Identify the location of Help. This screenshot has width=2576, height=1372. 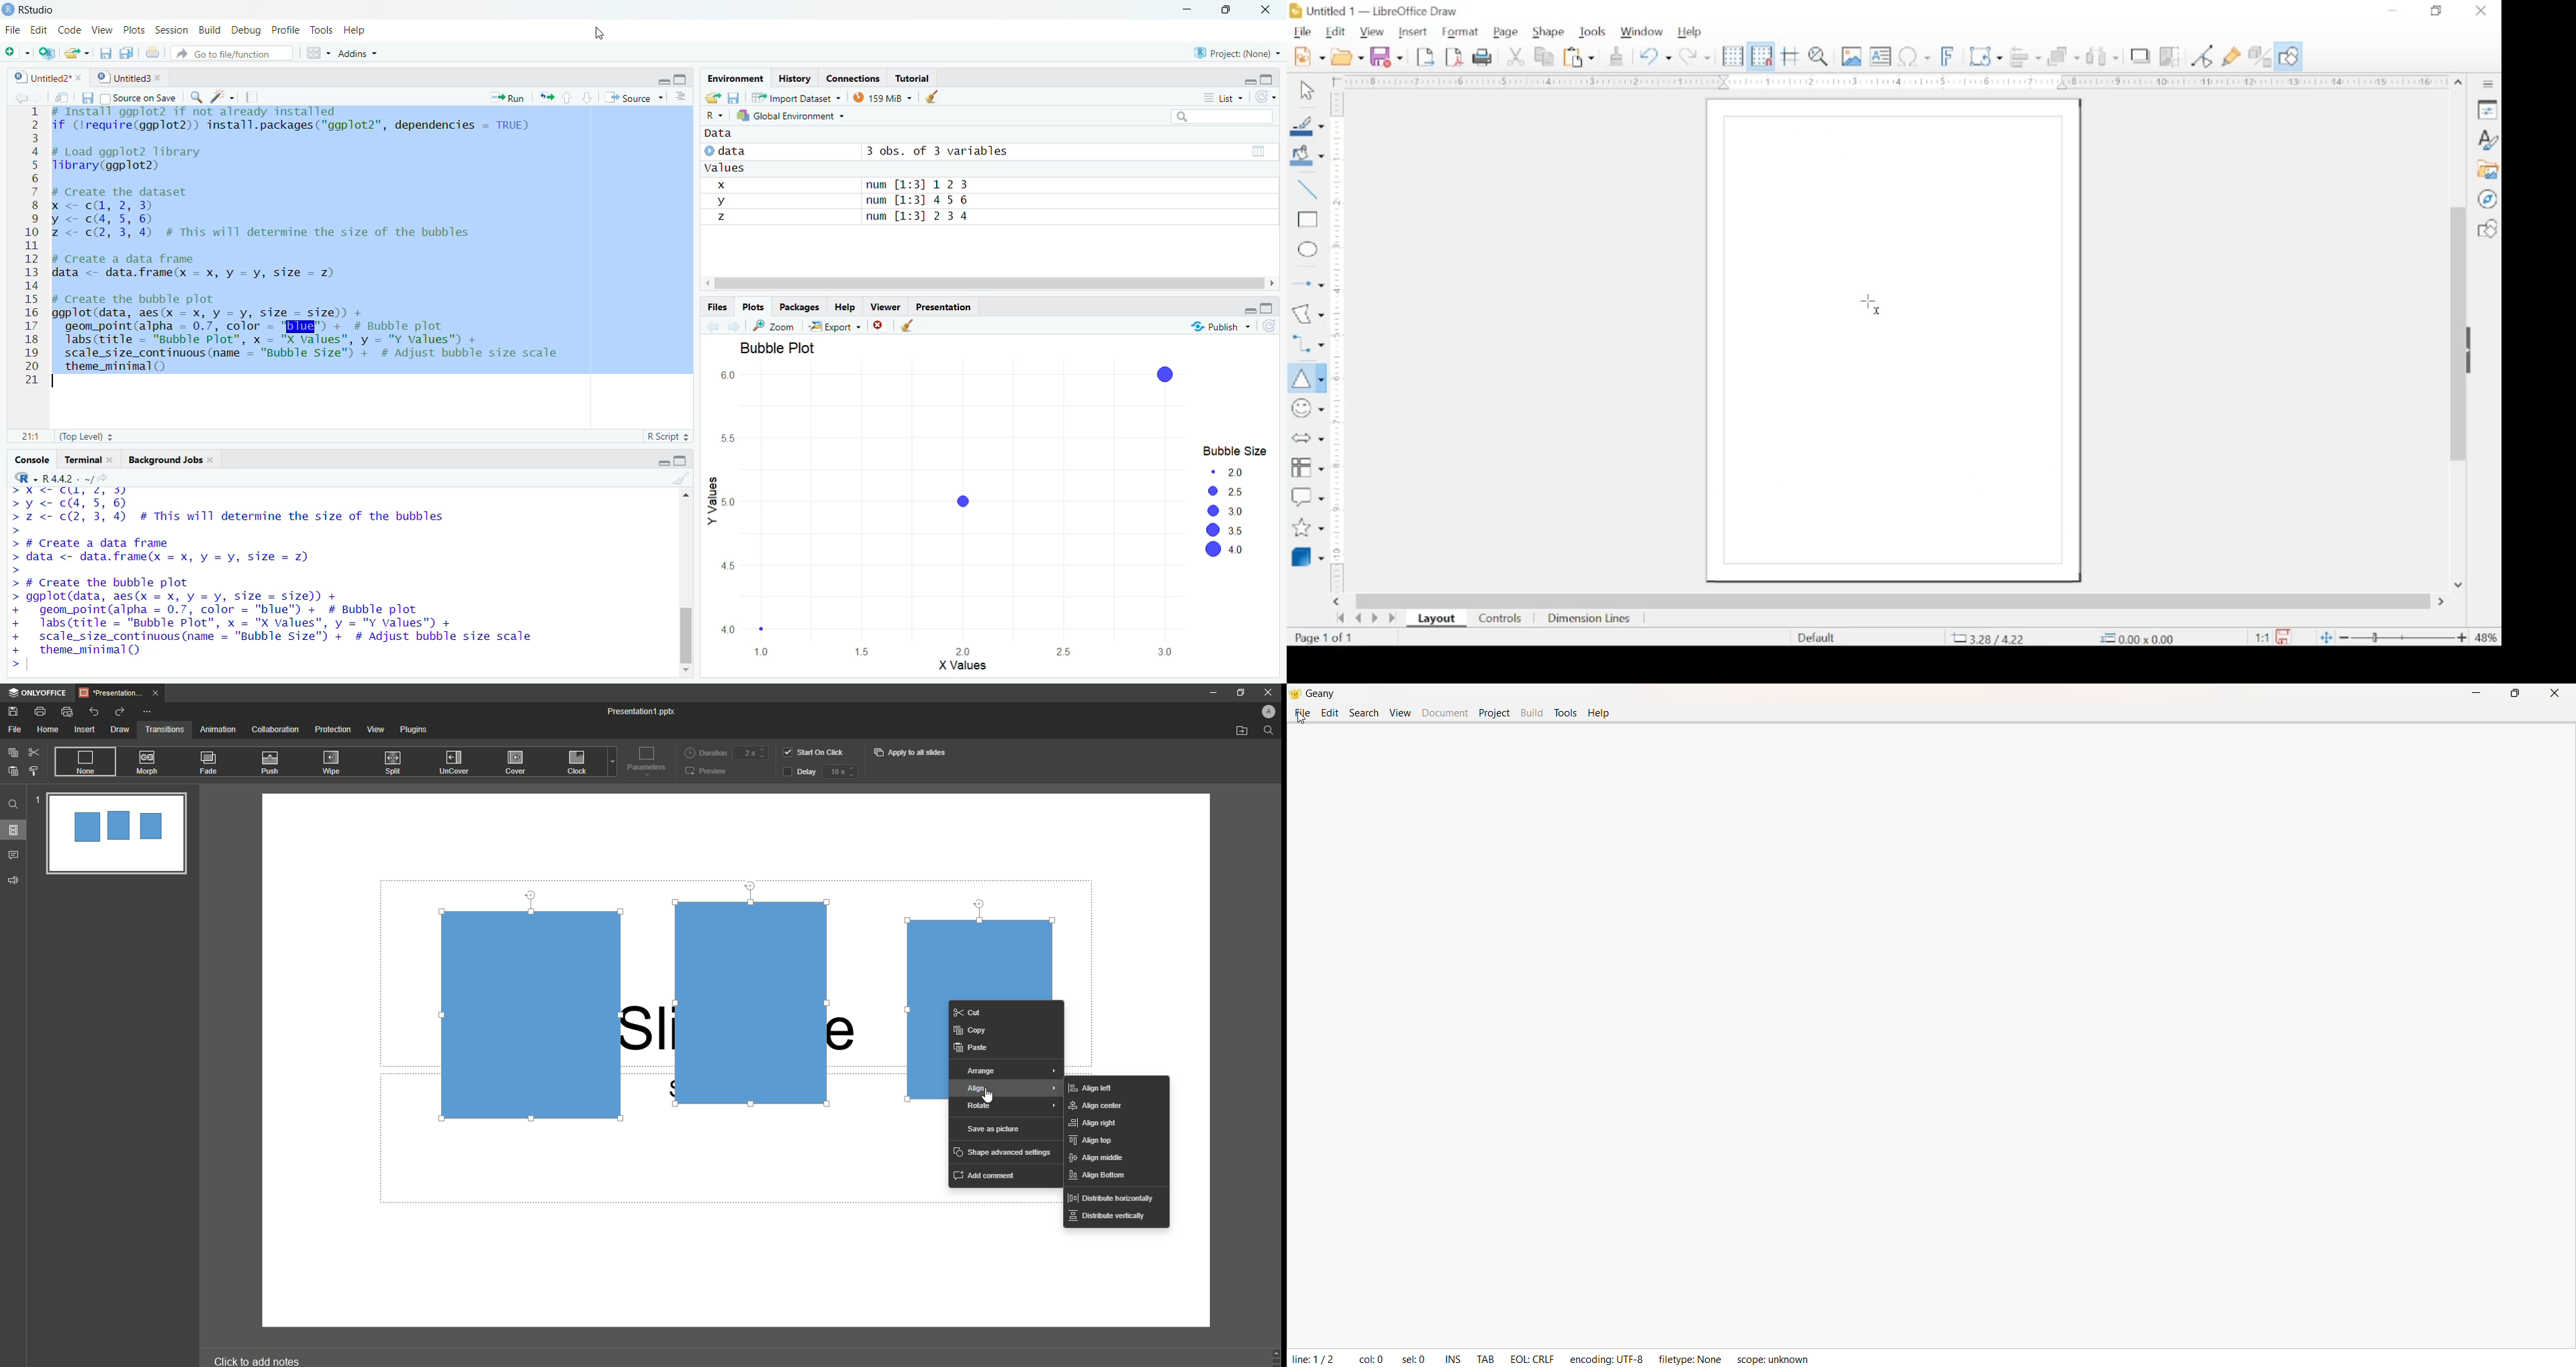
(365, 30).